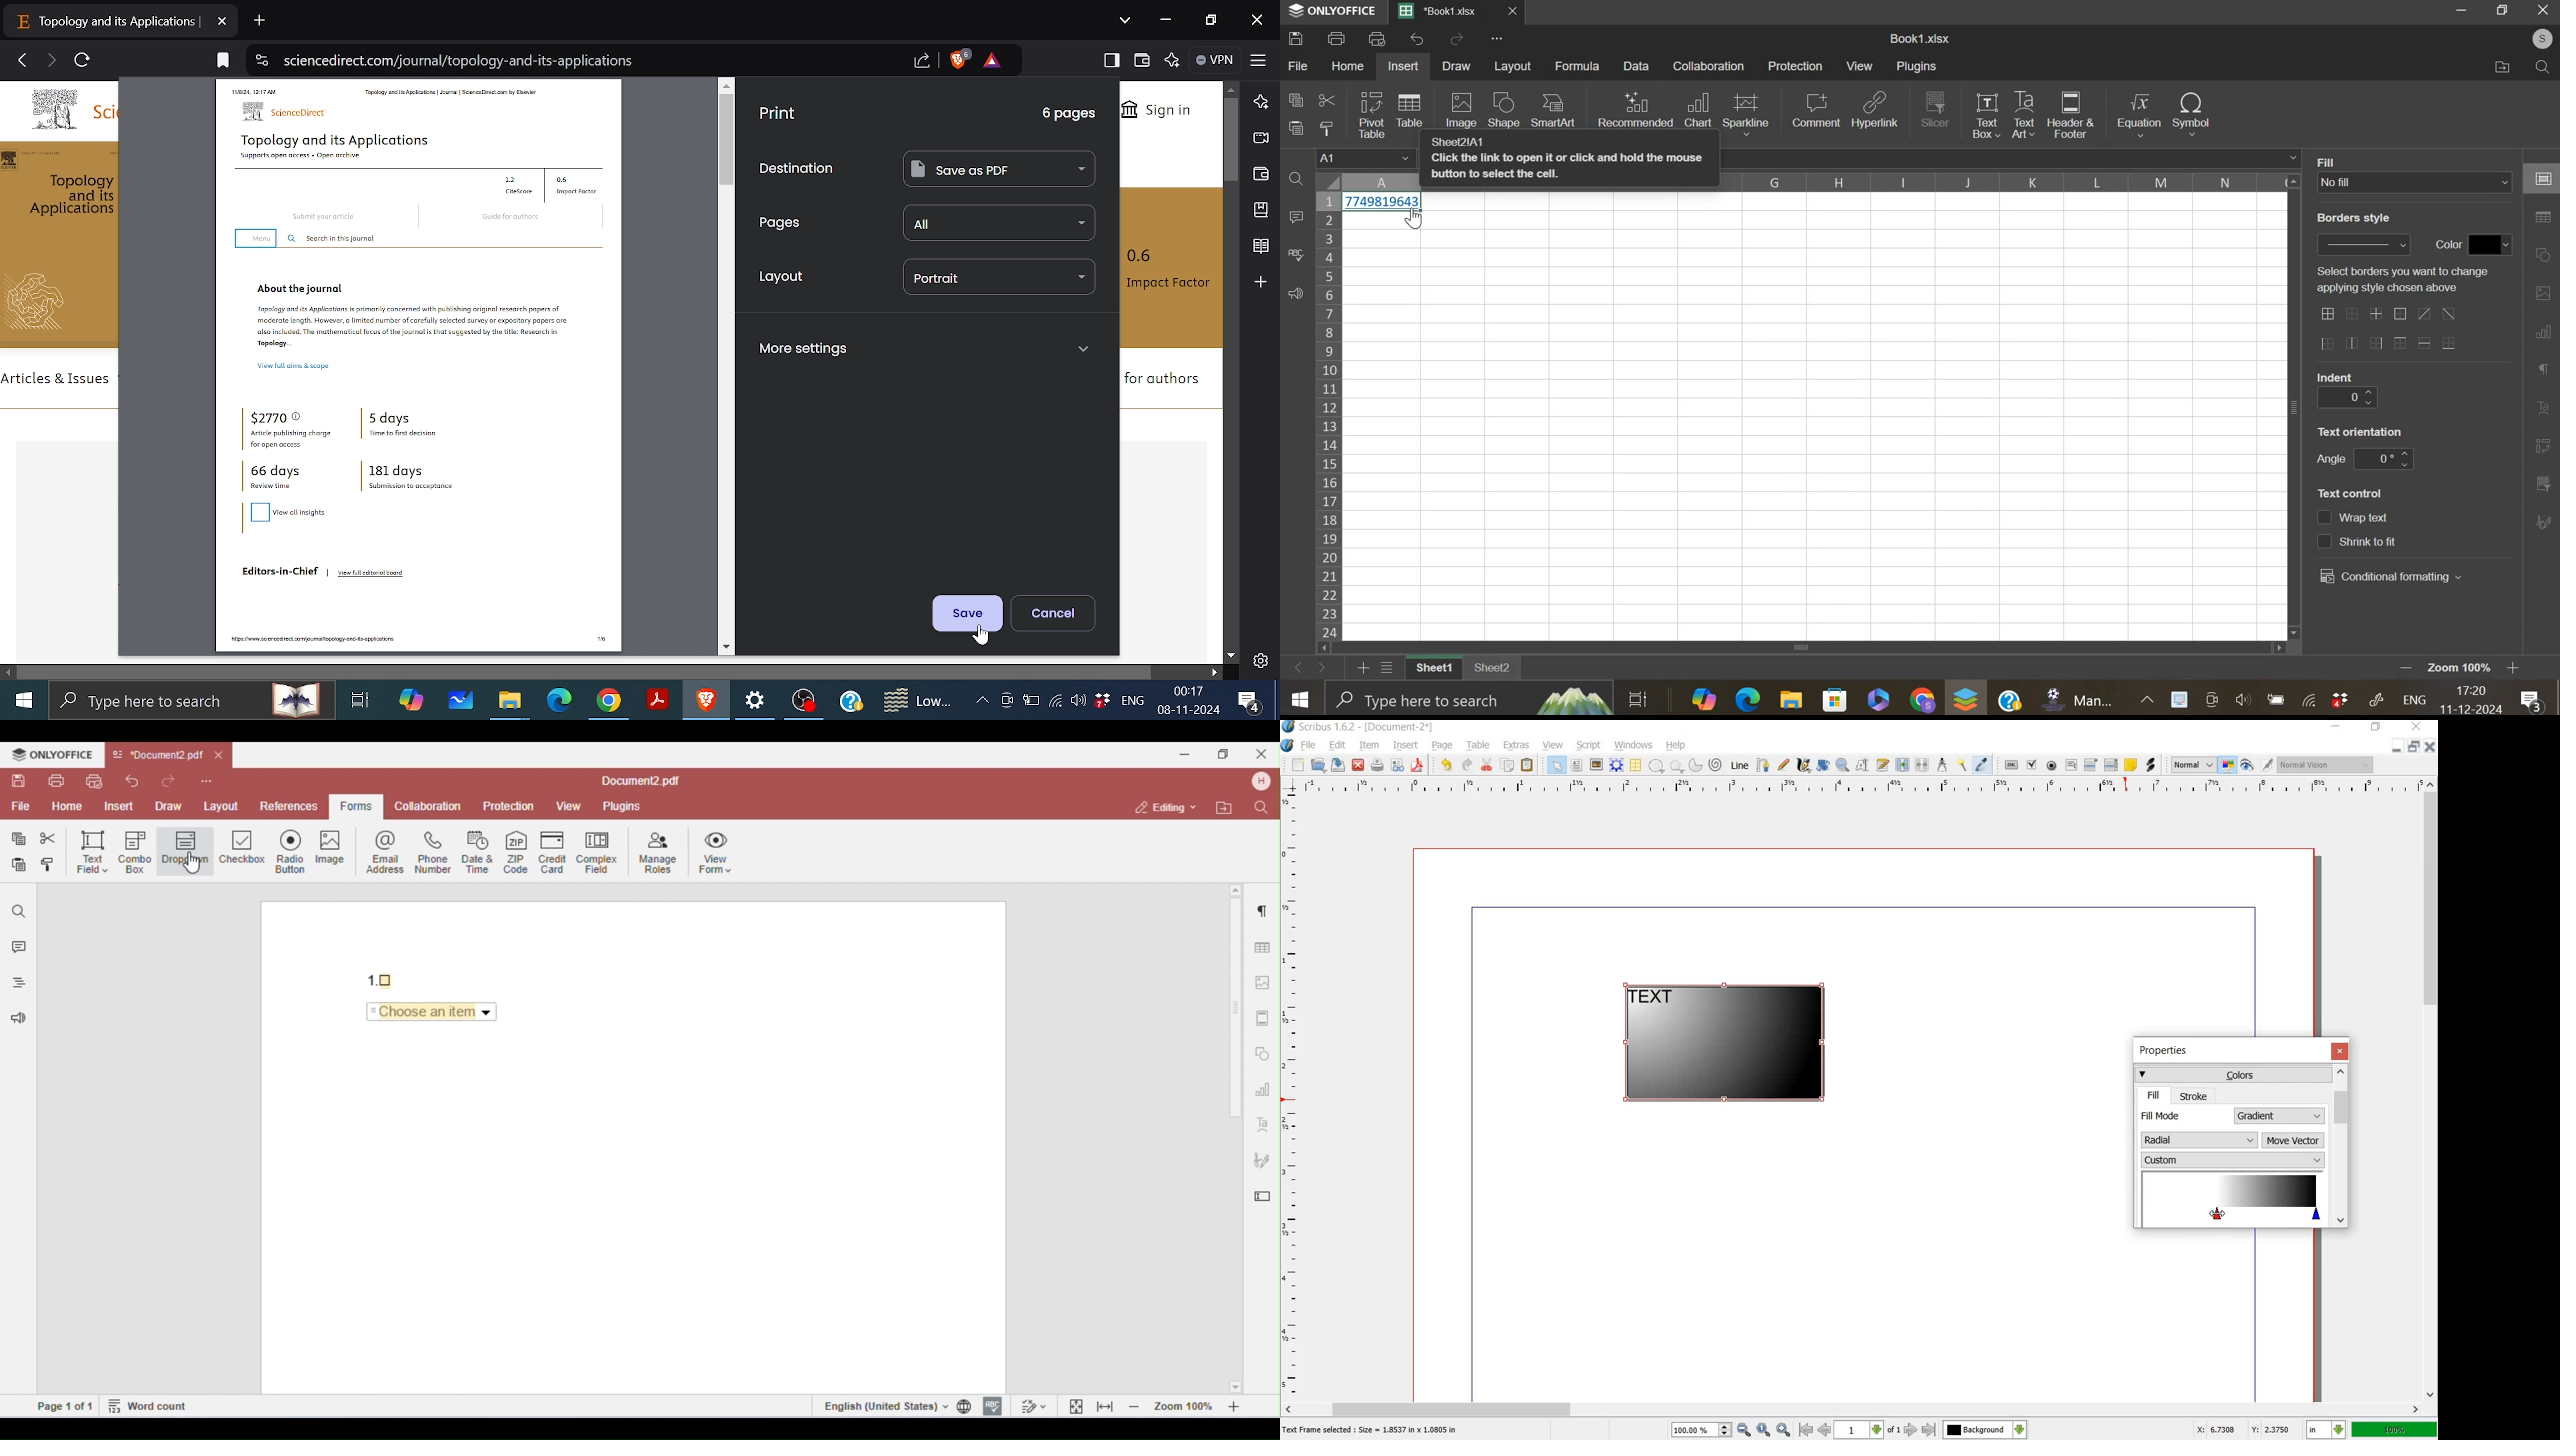  Describe the element at coordinates (1295, 99) in the screenshot. I see `copy` at that location.